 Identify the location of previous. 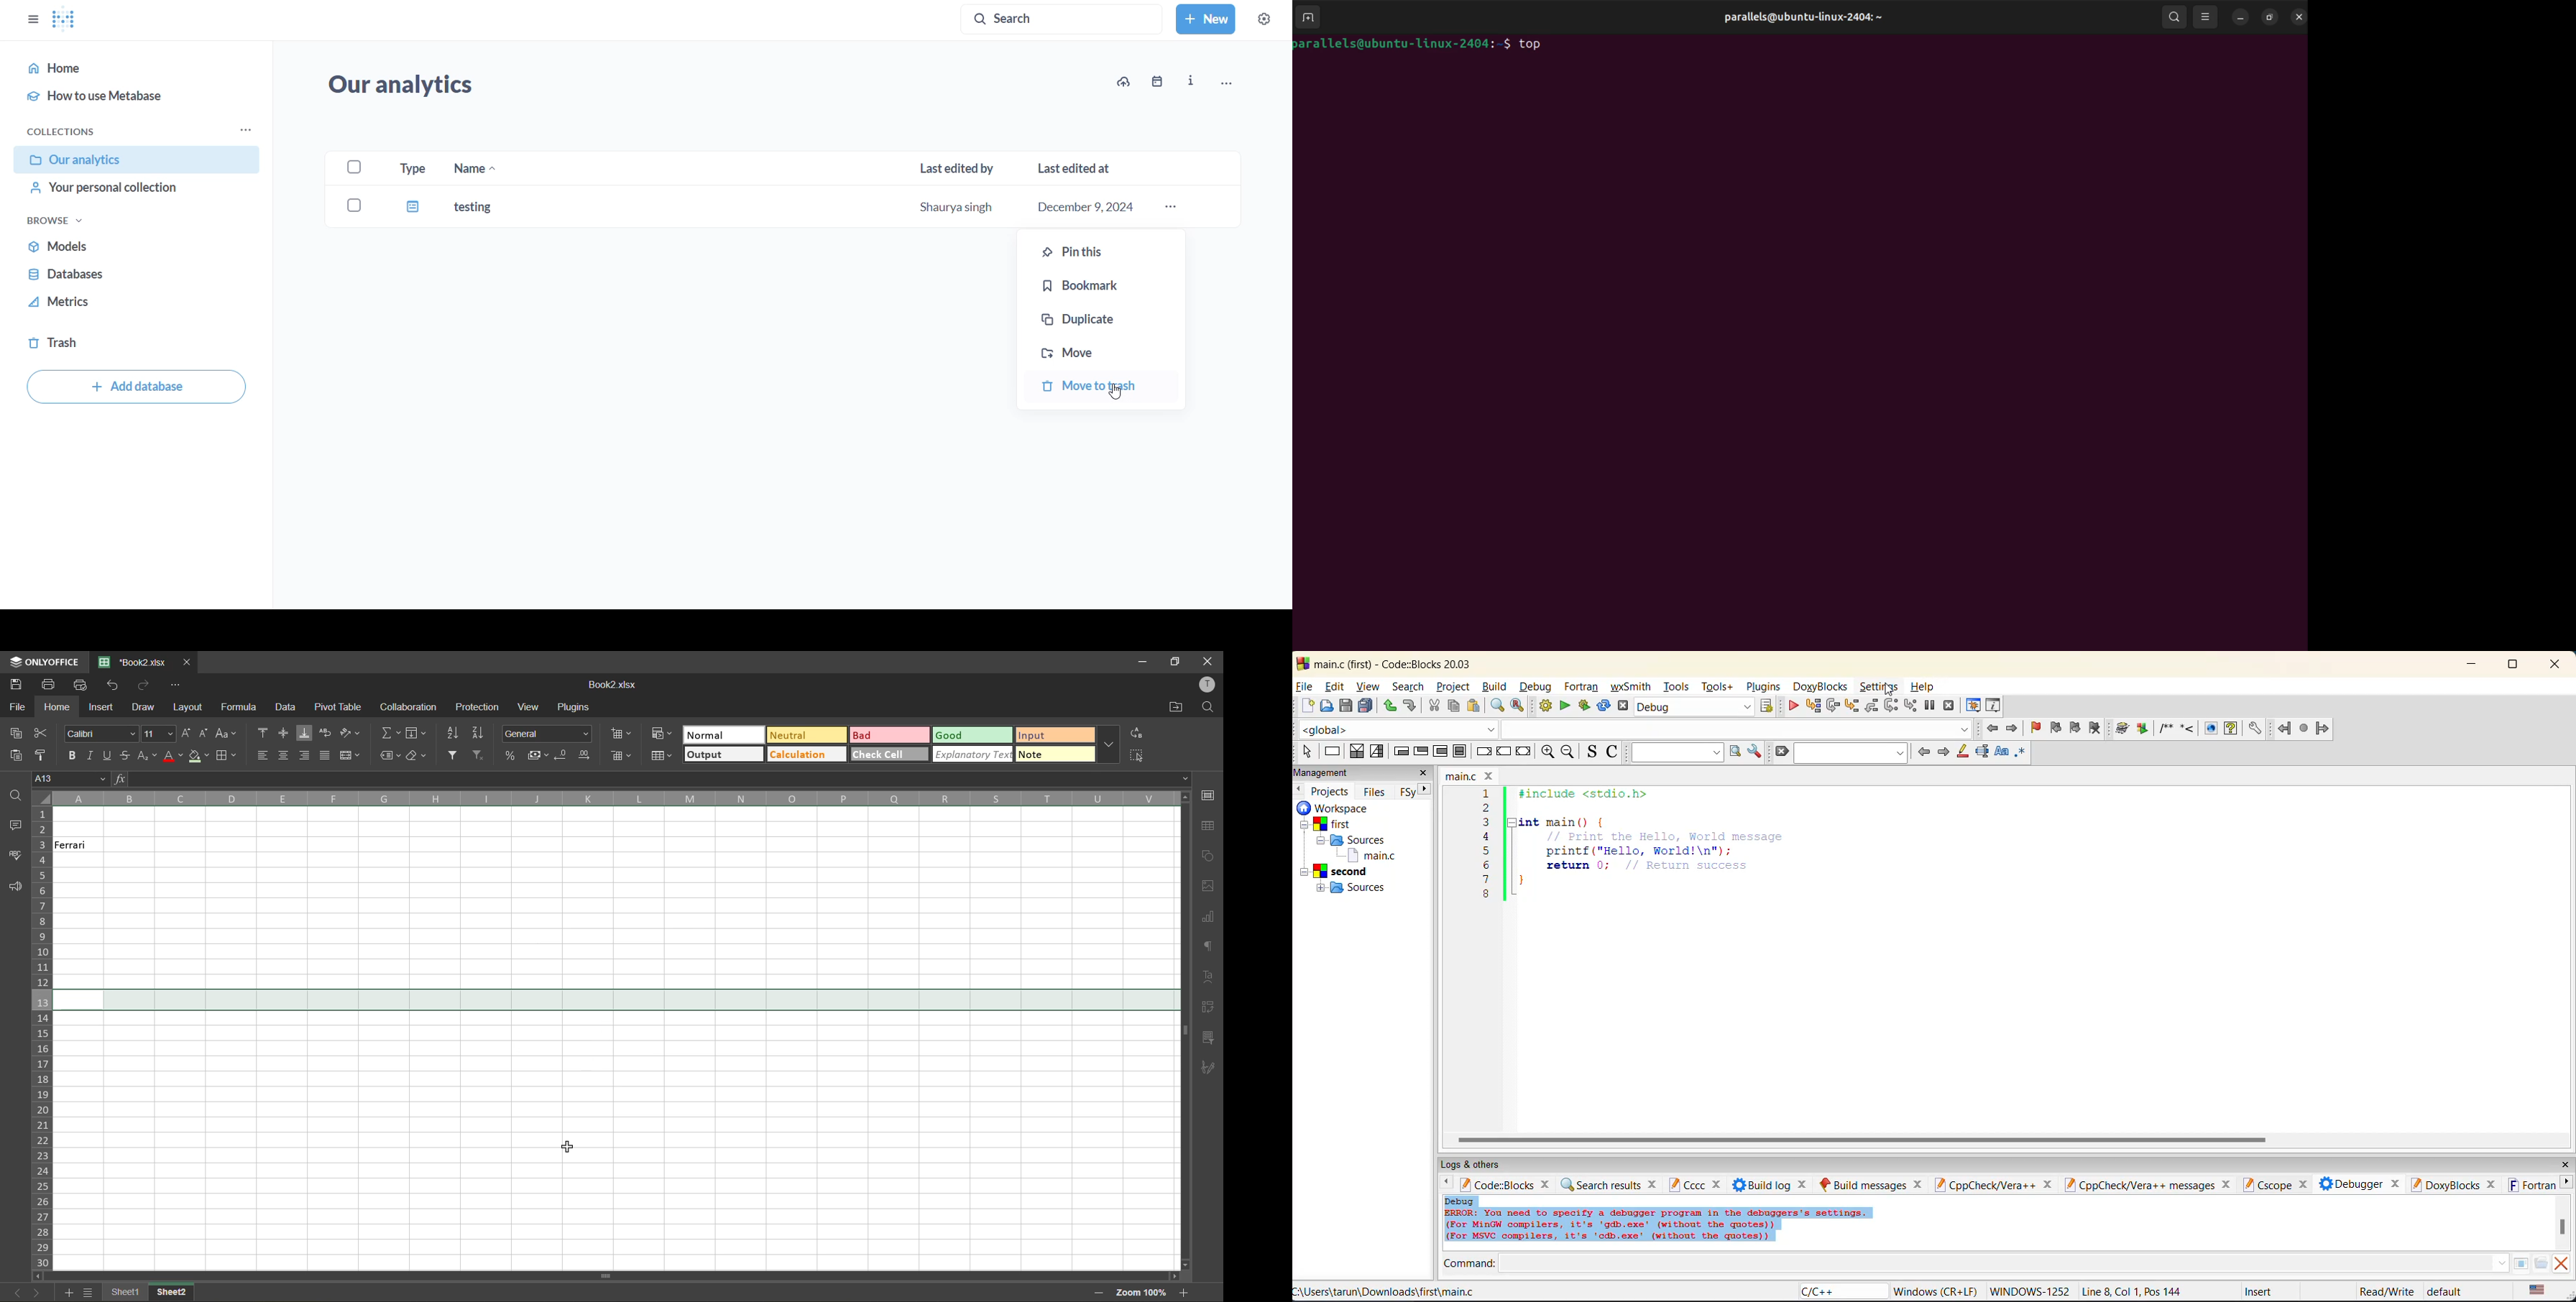
(1300, 789).